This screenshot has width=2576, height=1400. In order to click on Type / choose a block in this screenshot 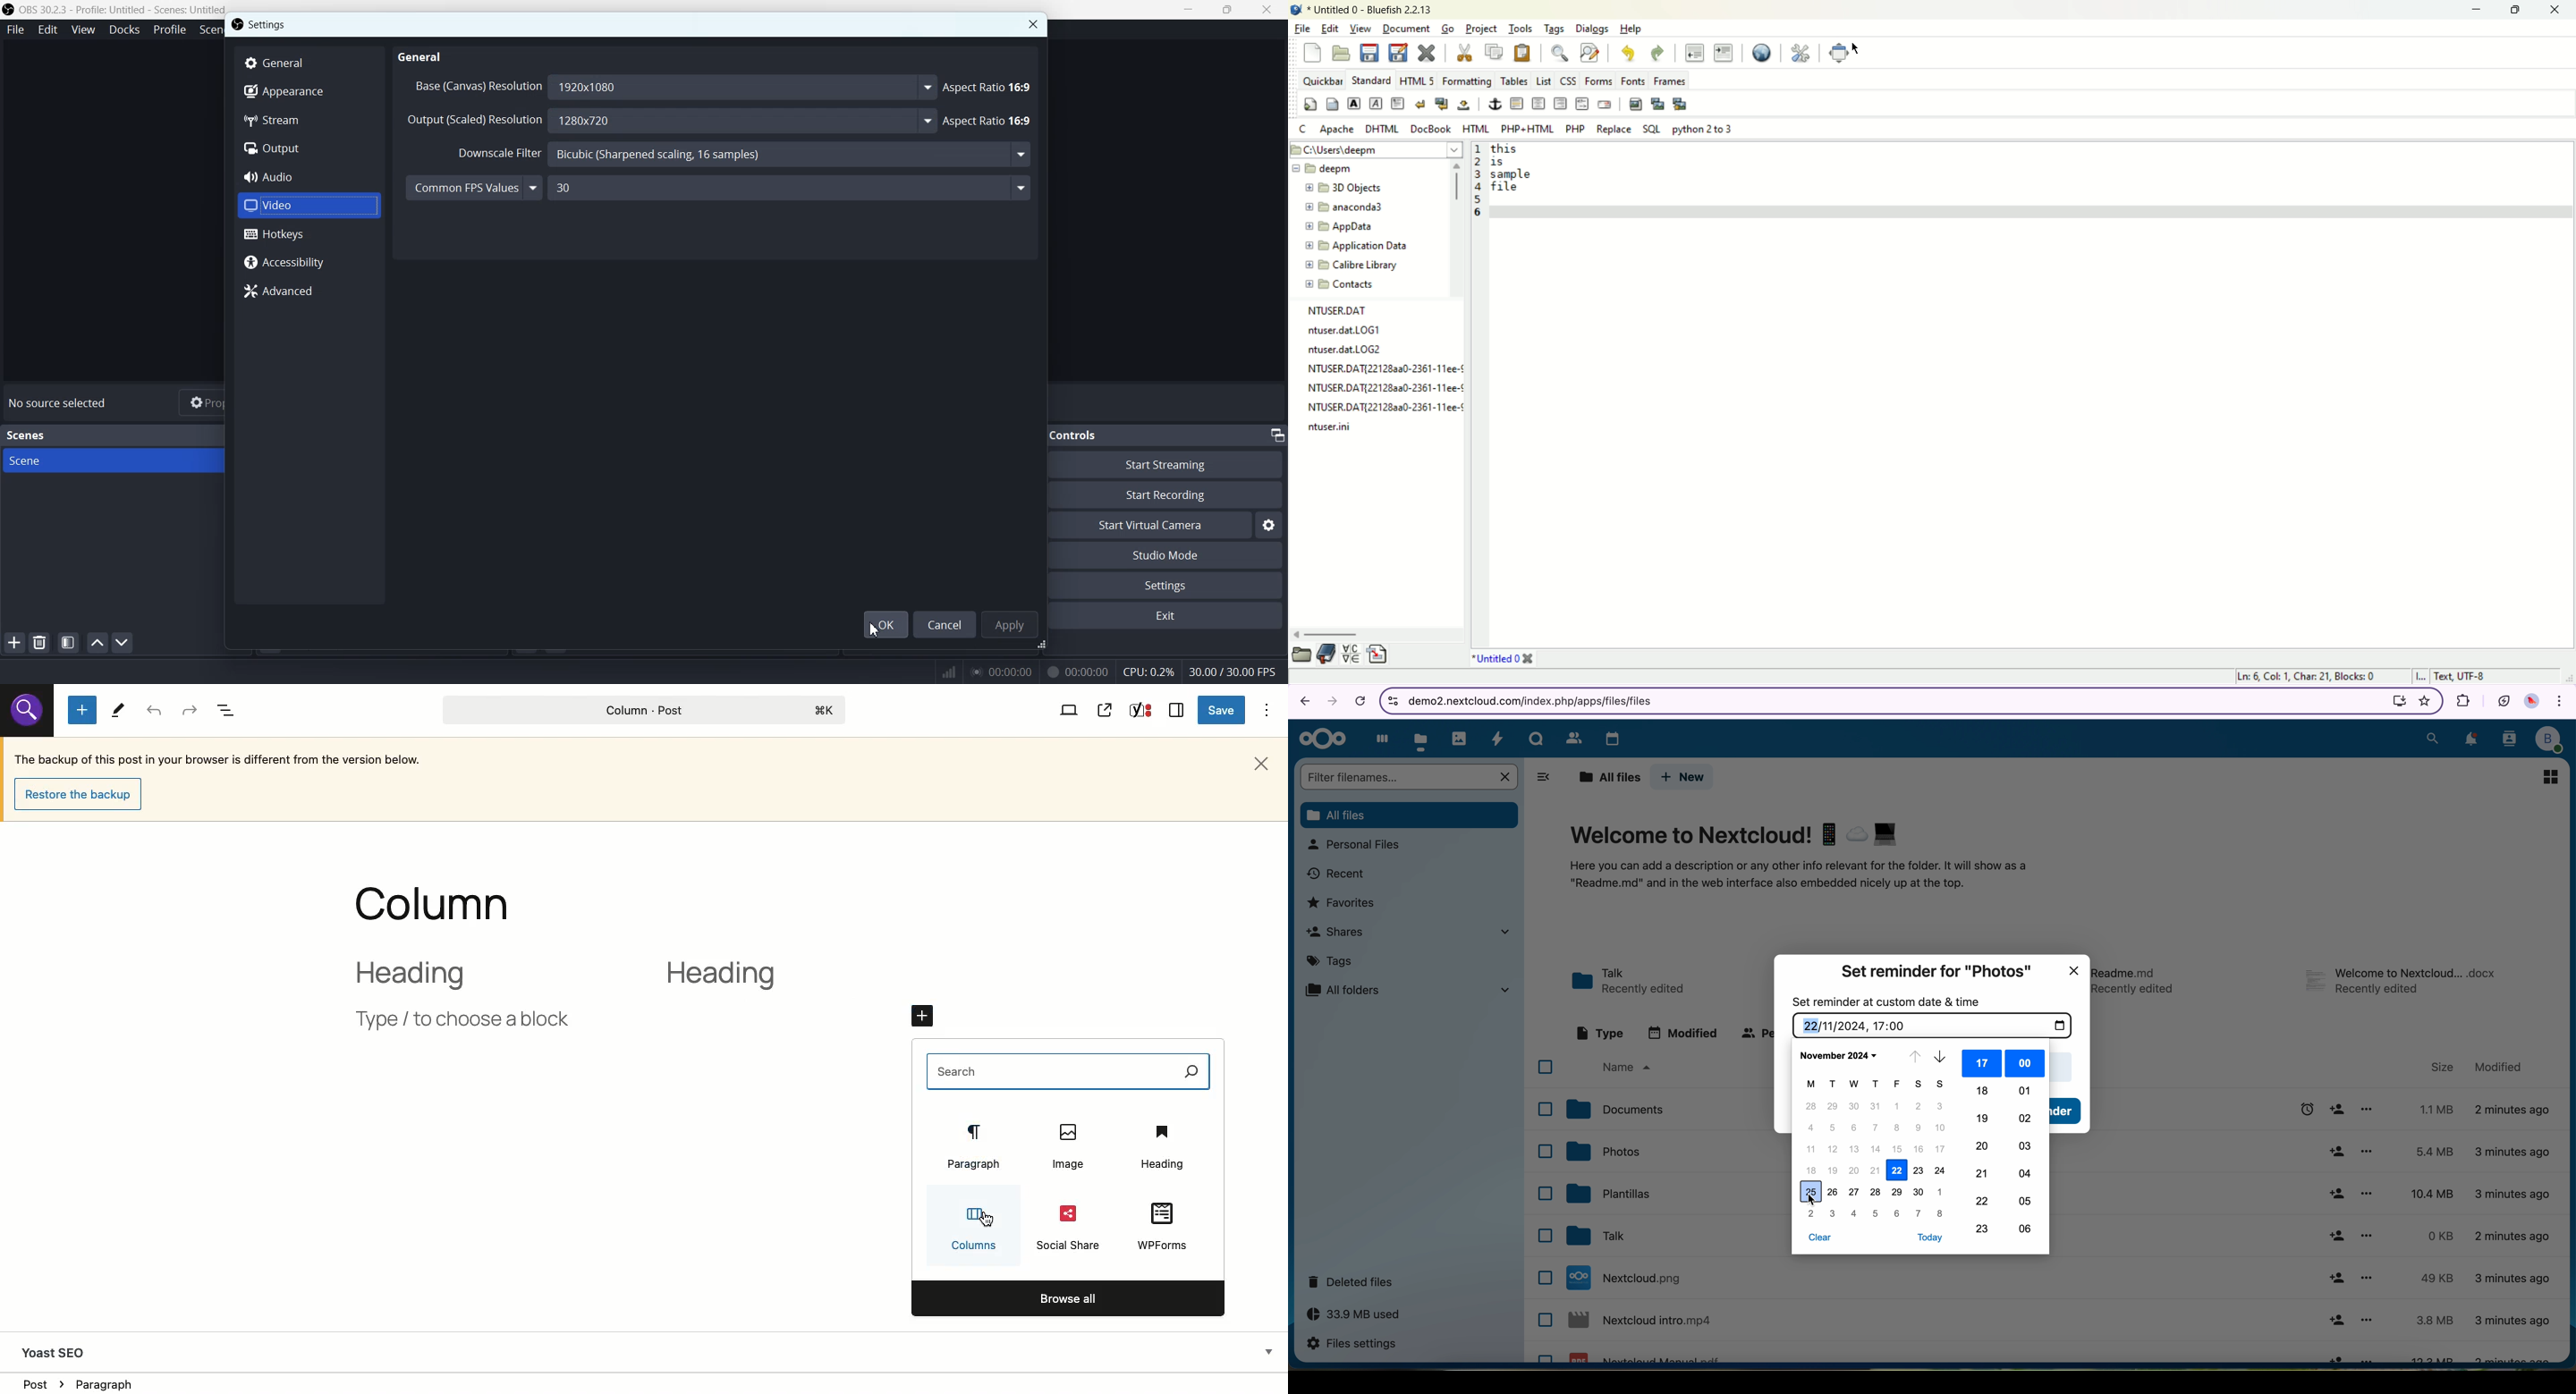, I will do `click(461, 1019)`.